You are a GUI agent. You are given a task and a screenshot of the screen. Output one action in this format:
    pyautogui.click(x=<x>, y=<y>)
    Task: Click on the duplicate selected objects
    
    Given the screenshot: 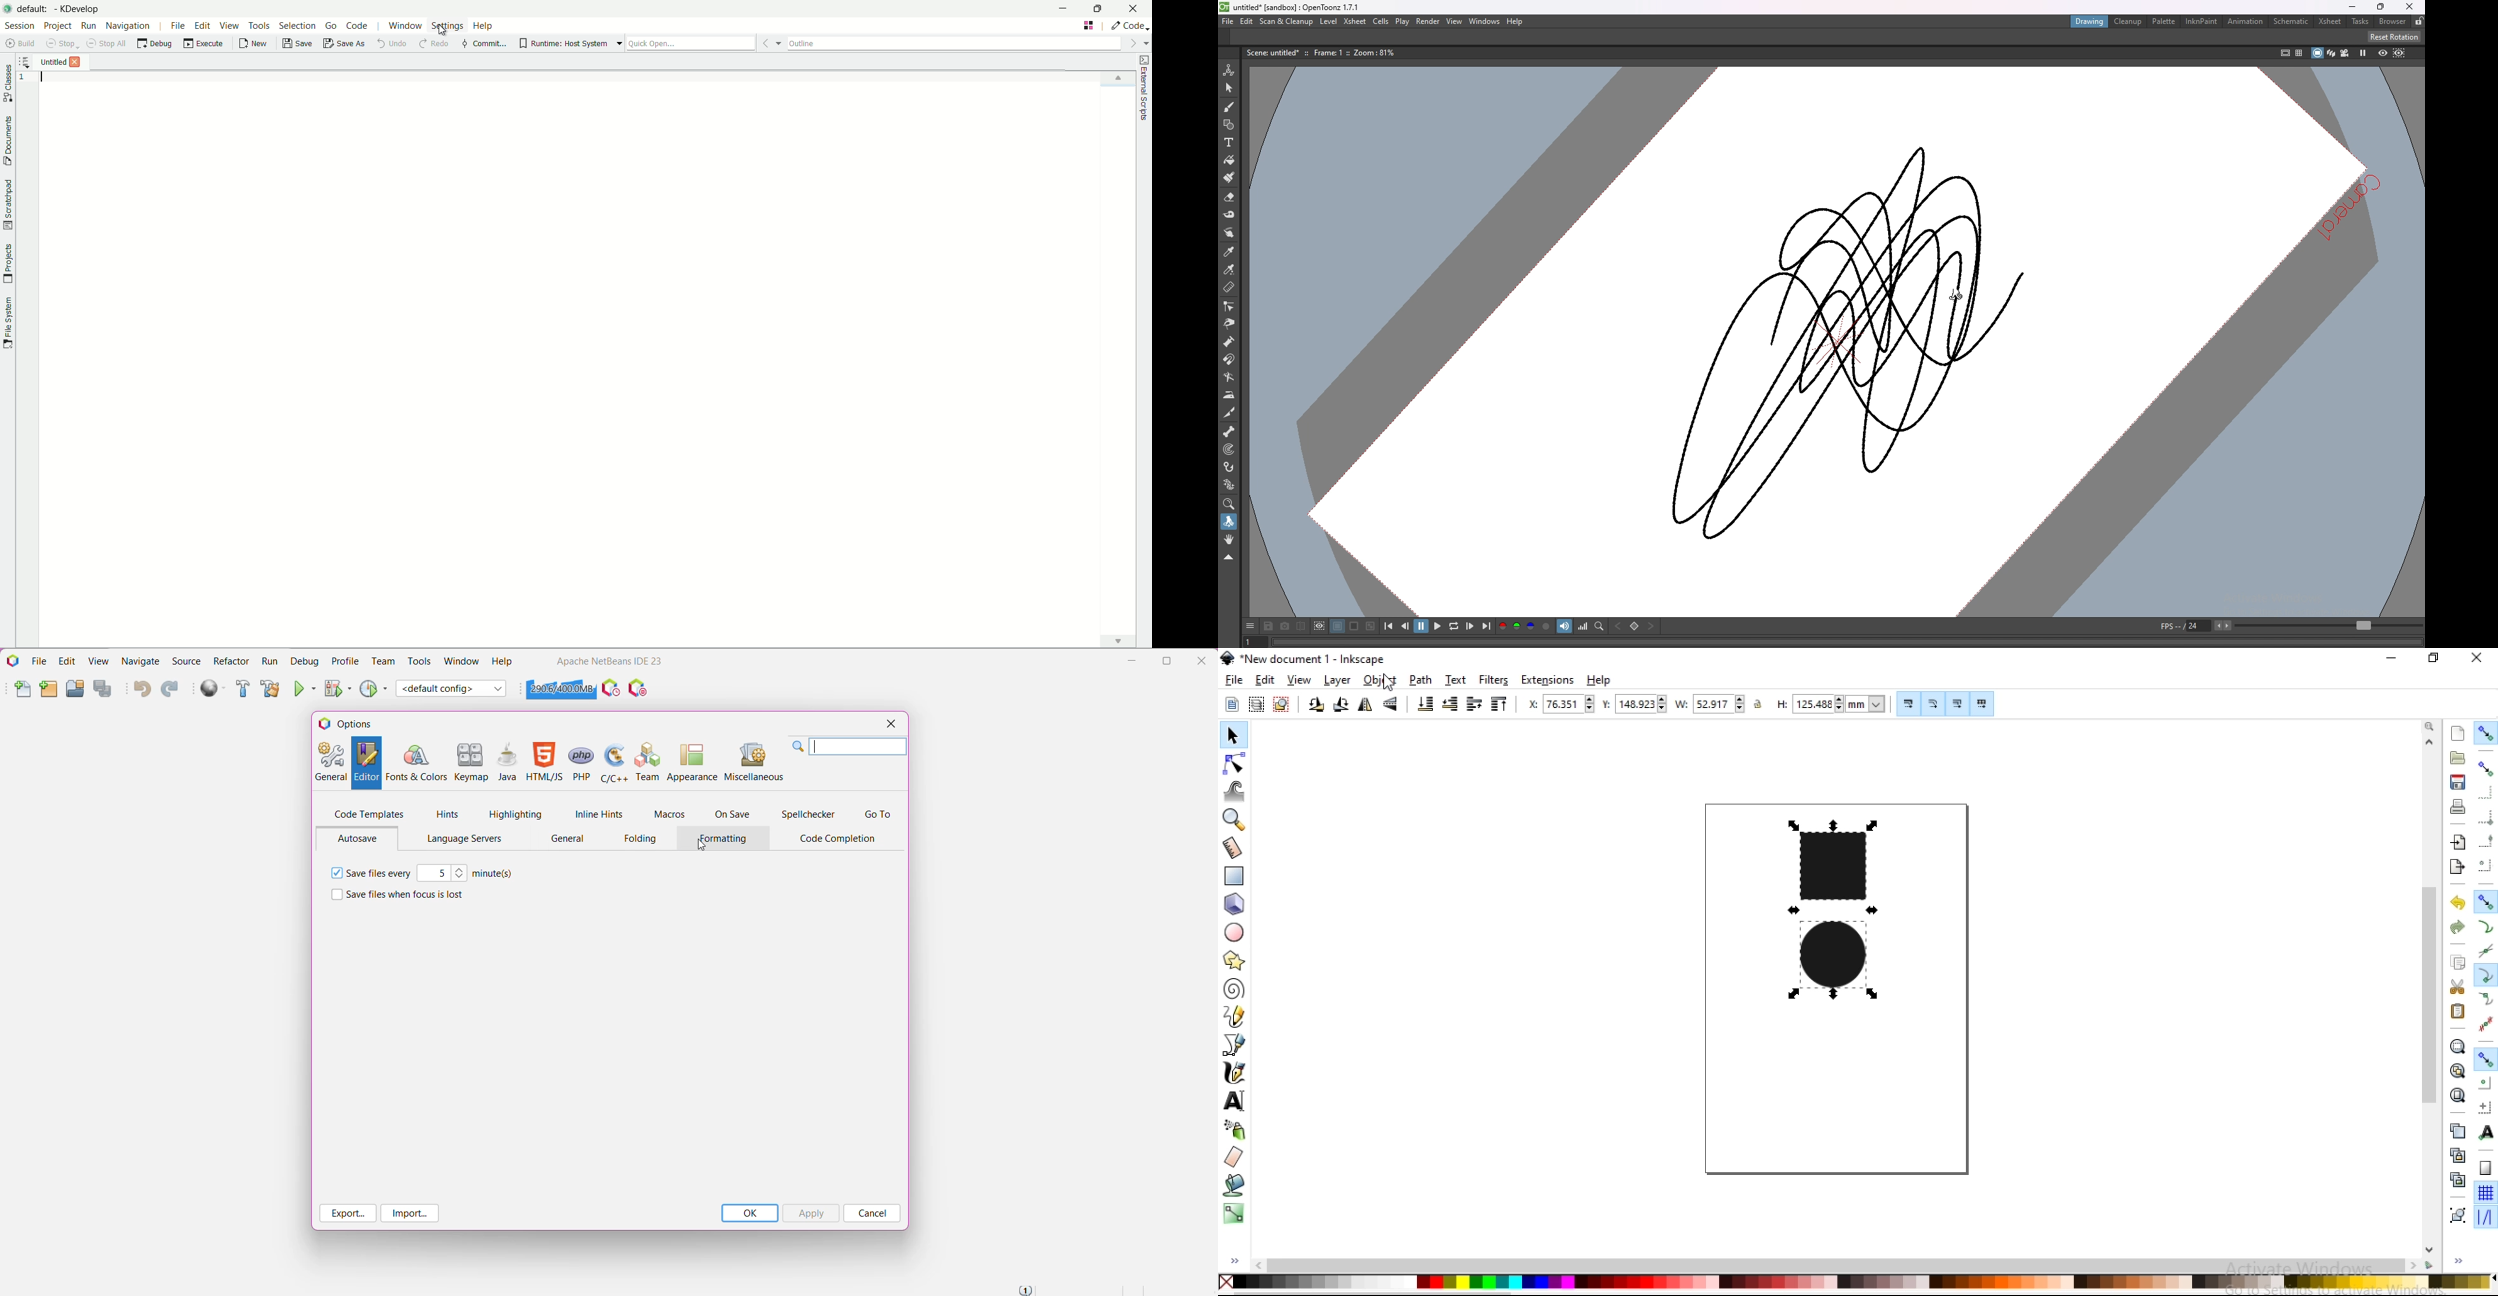 What is the action you would take?
    pyautogui.click(x=2459, y=1133)
    